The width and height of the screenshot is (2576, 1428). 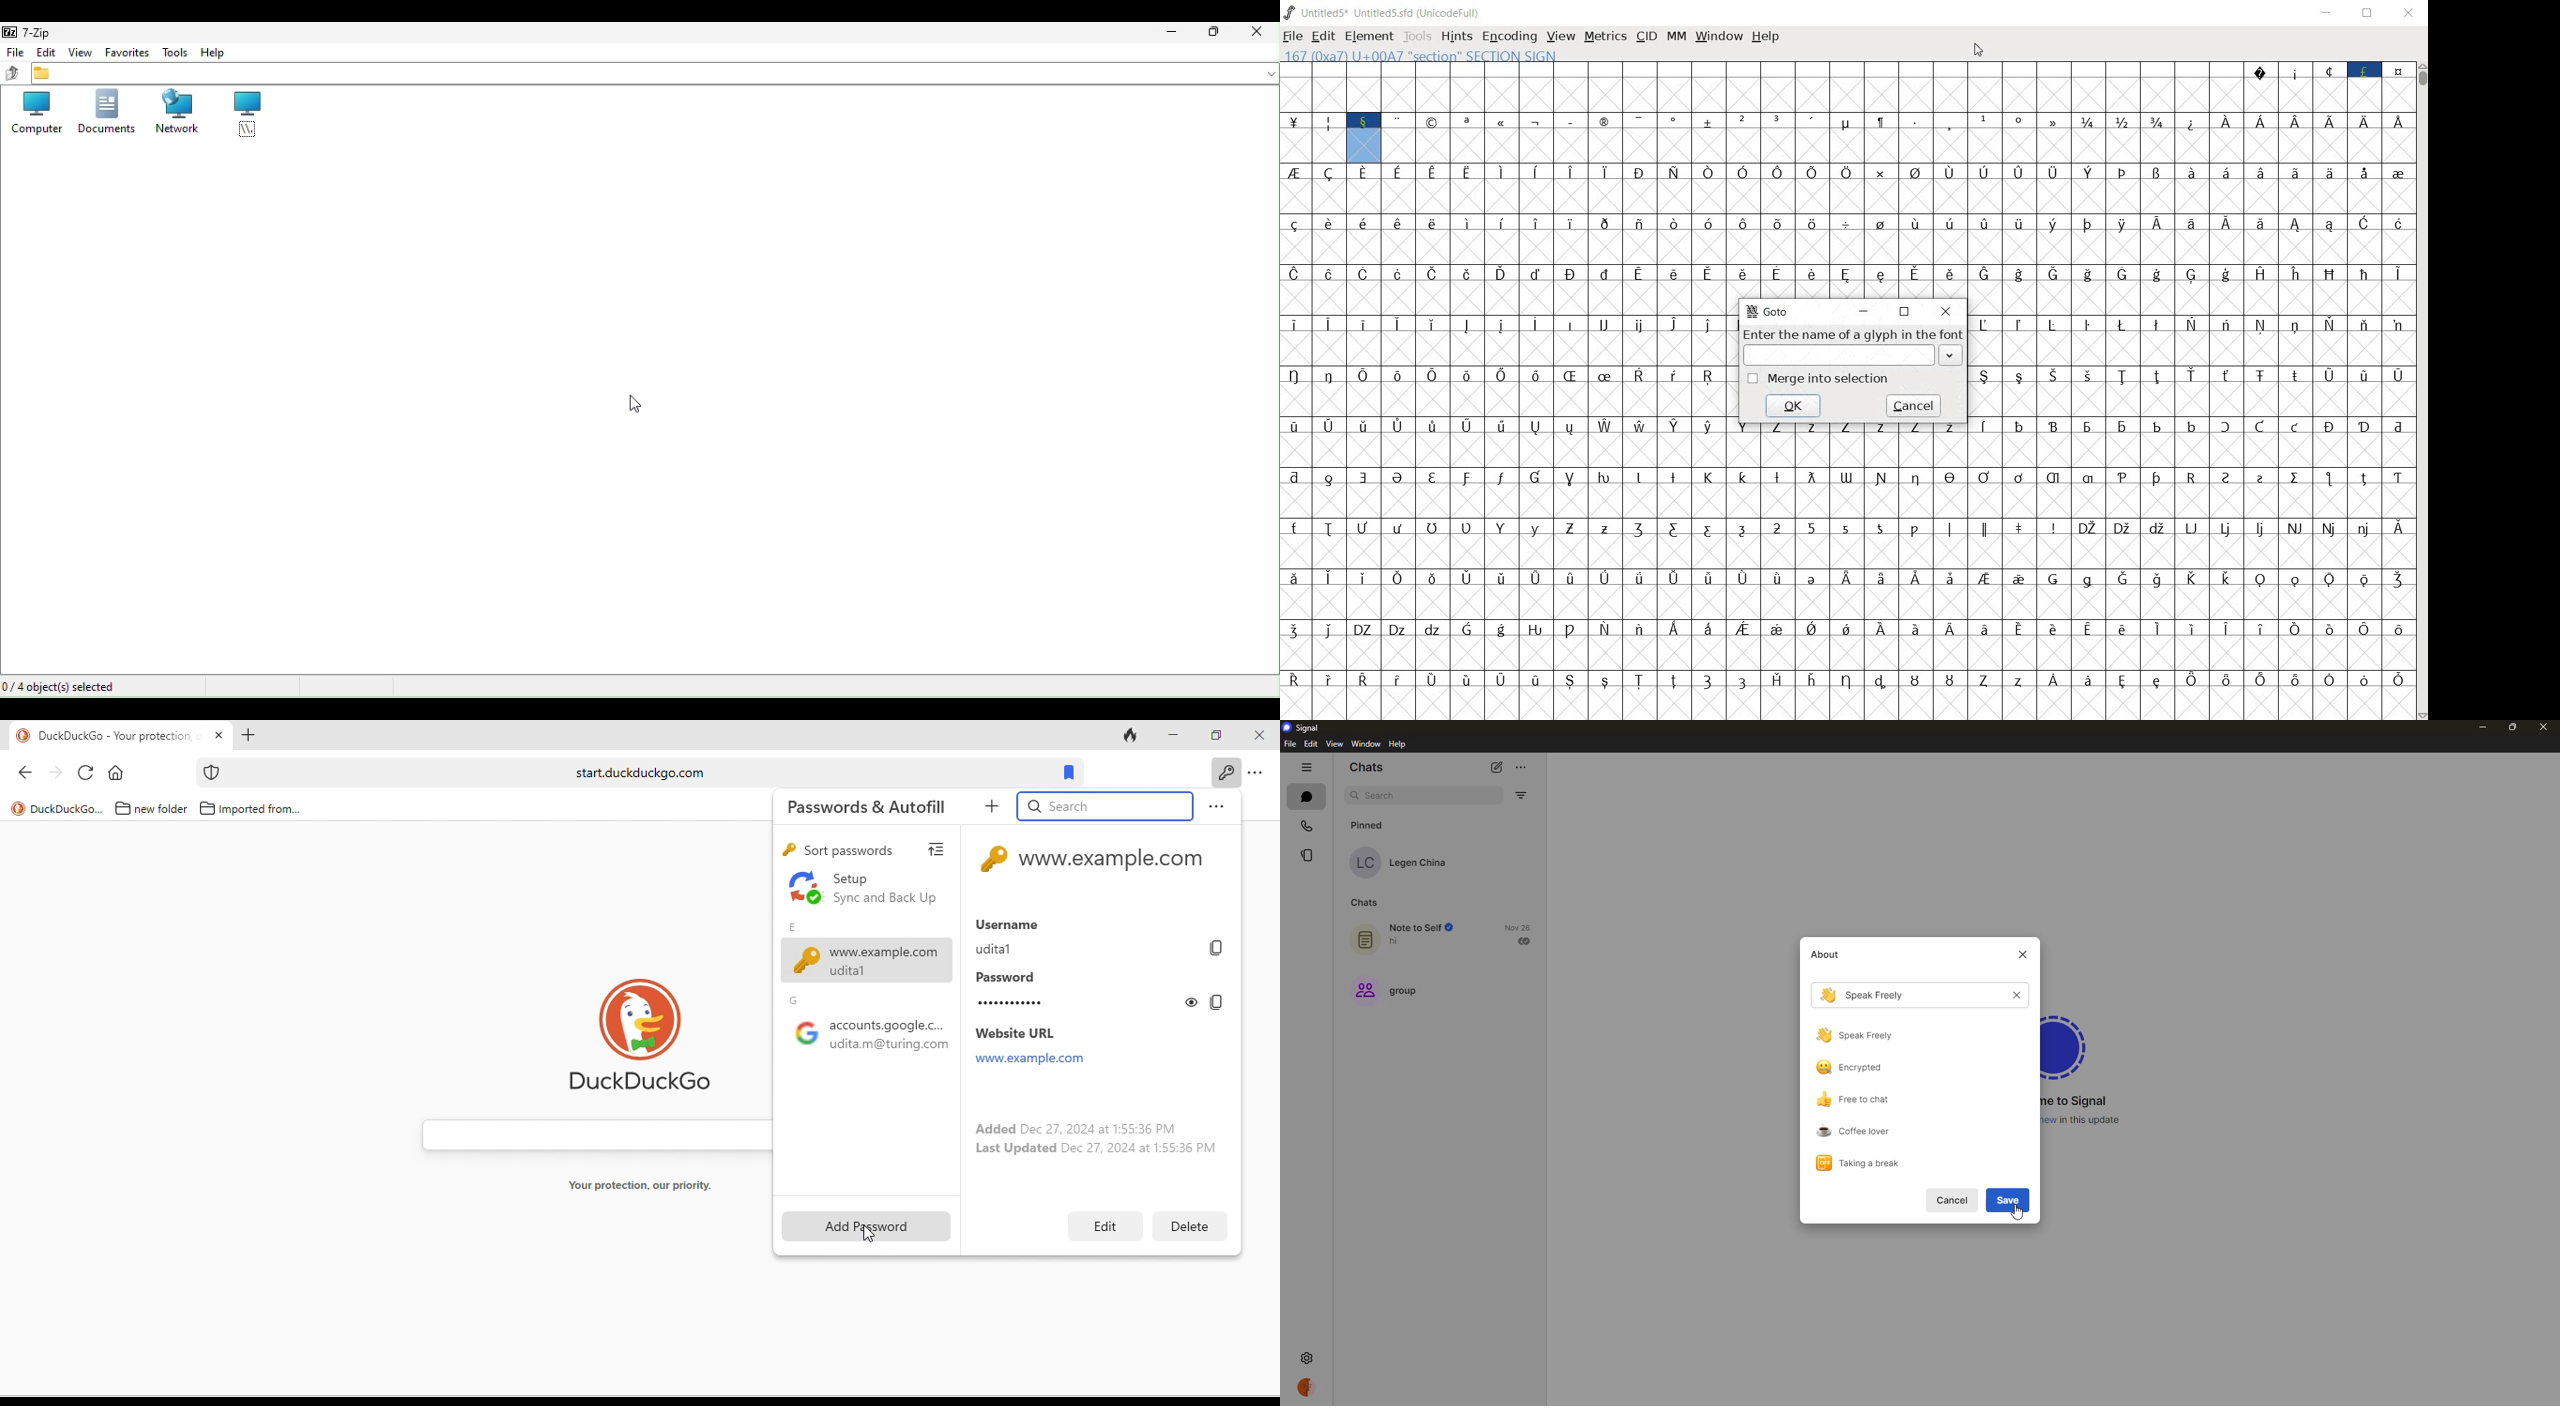 What do you see at coordinates (2016, 1213) in the screenshot?
I see `cursor ` at bounding box center [2016, 1213].